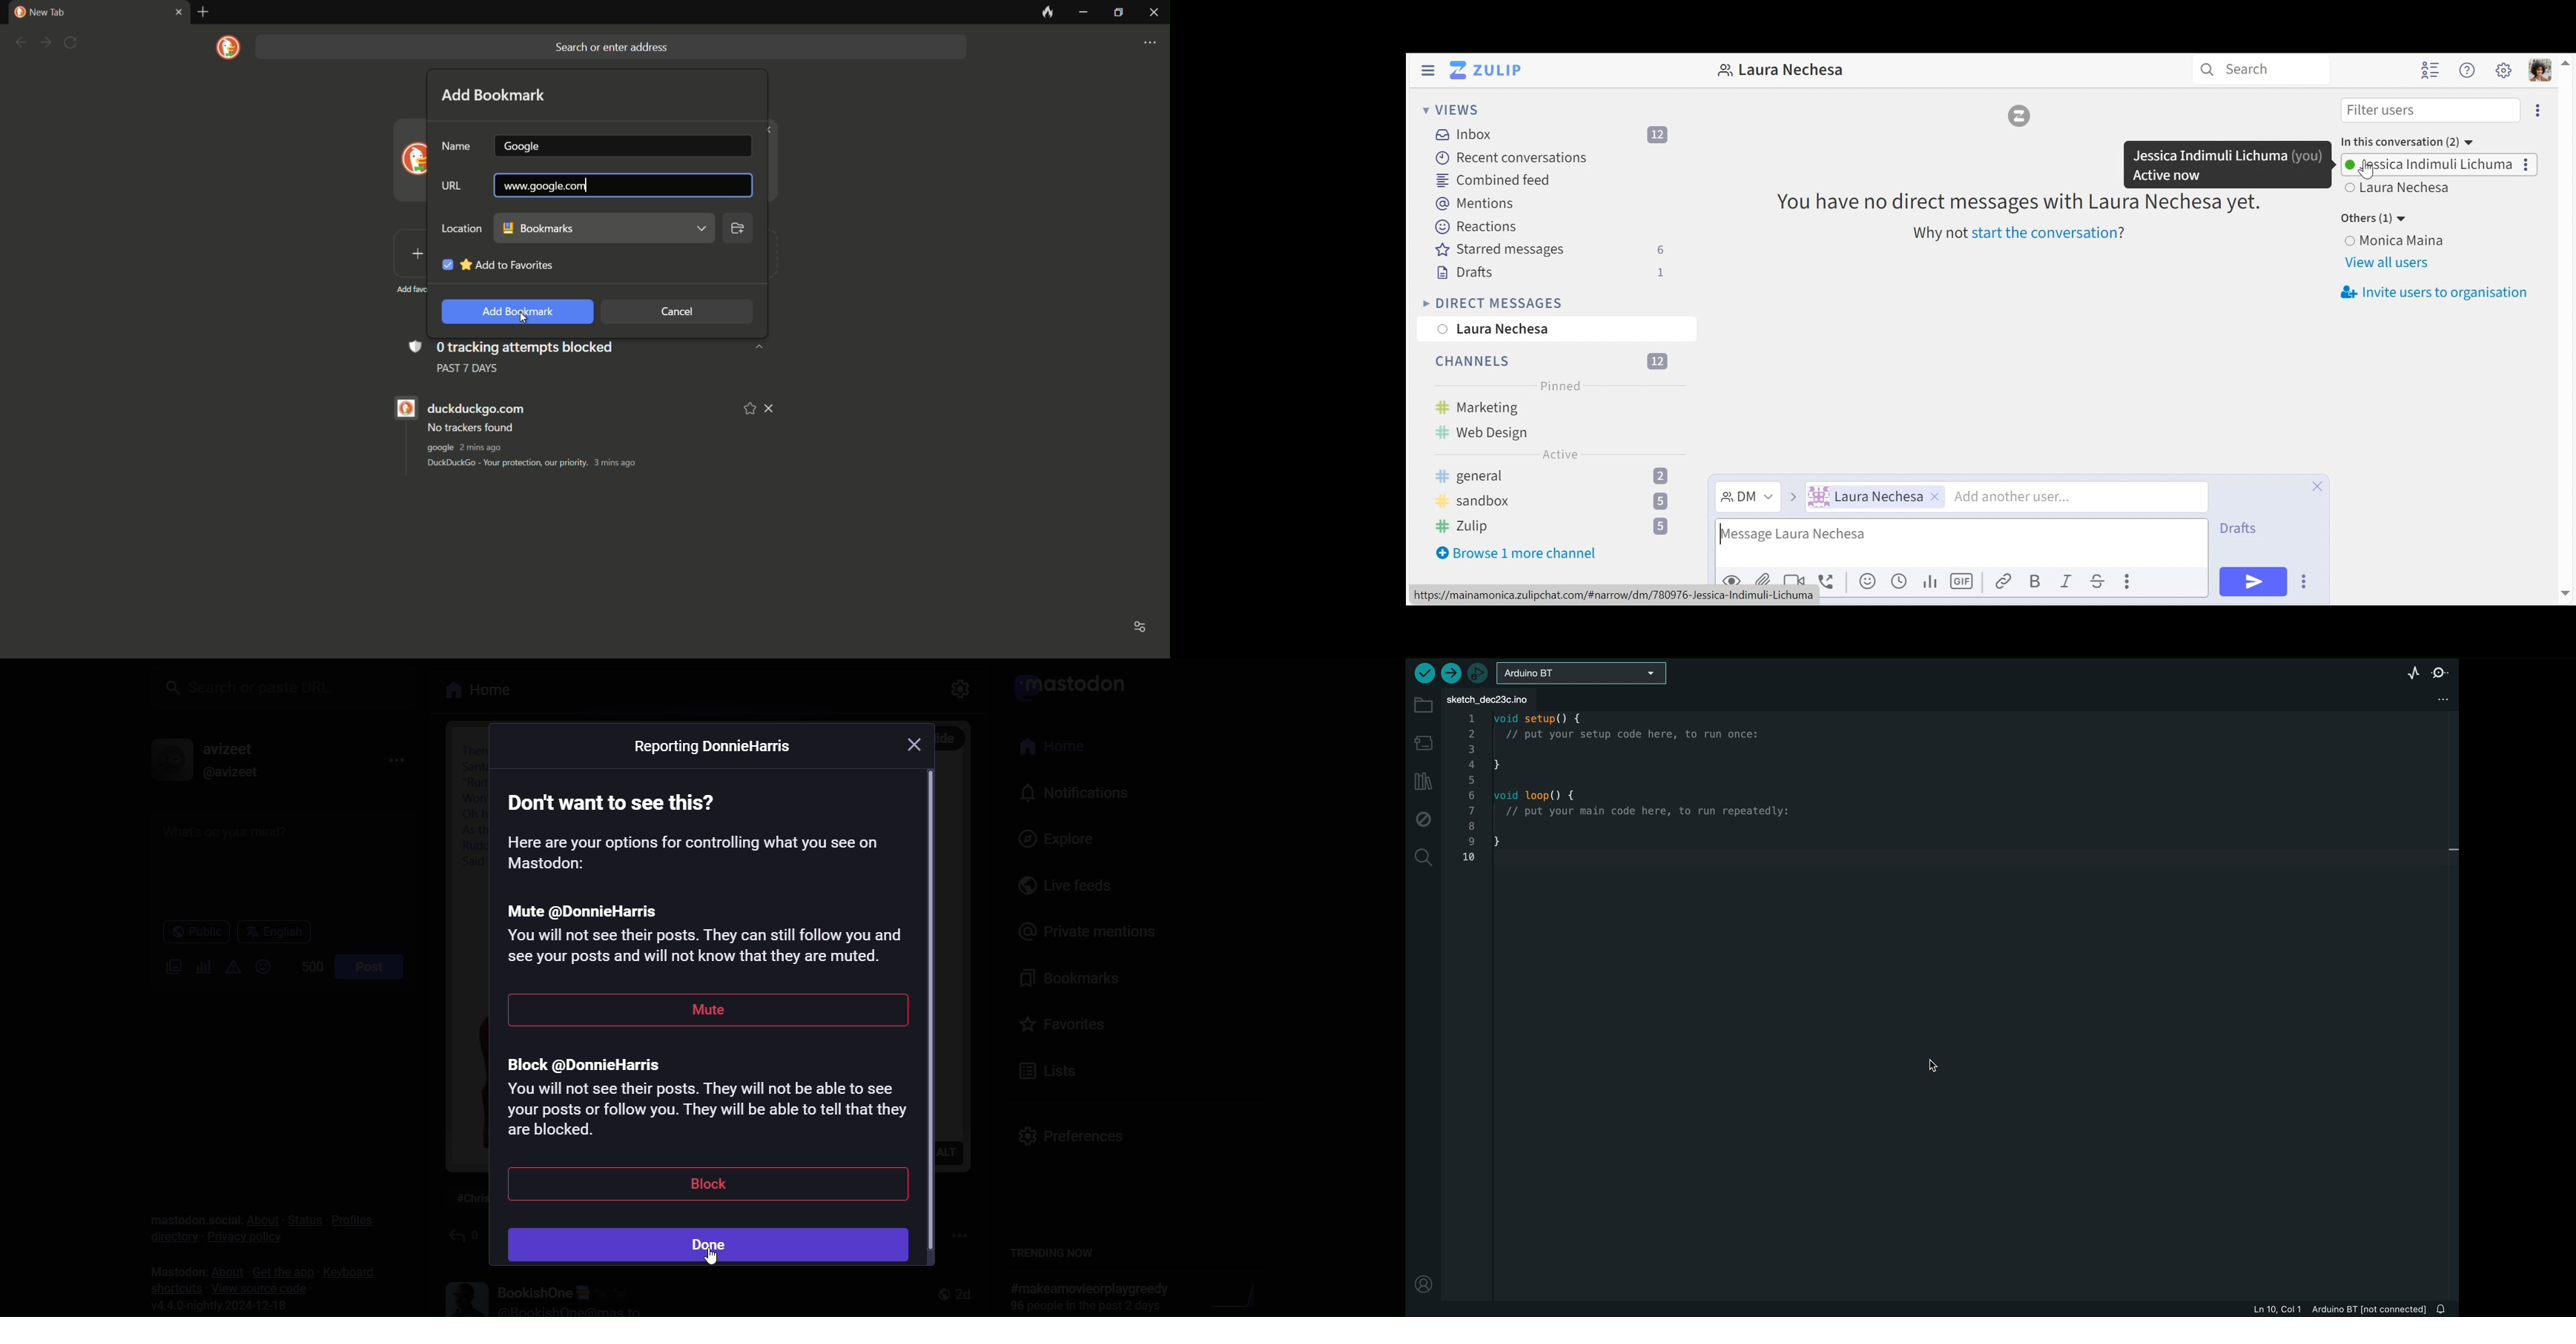 Image resolution: width=2576 pixels, height=1344 pixels. What do you see at coordinates (204, 12) in the screenshot?
I see `new tab` at bounding box center [204, 12].